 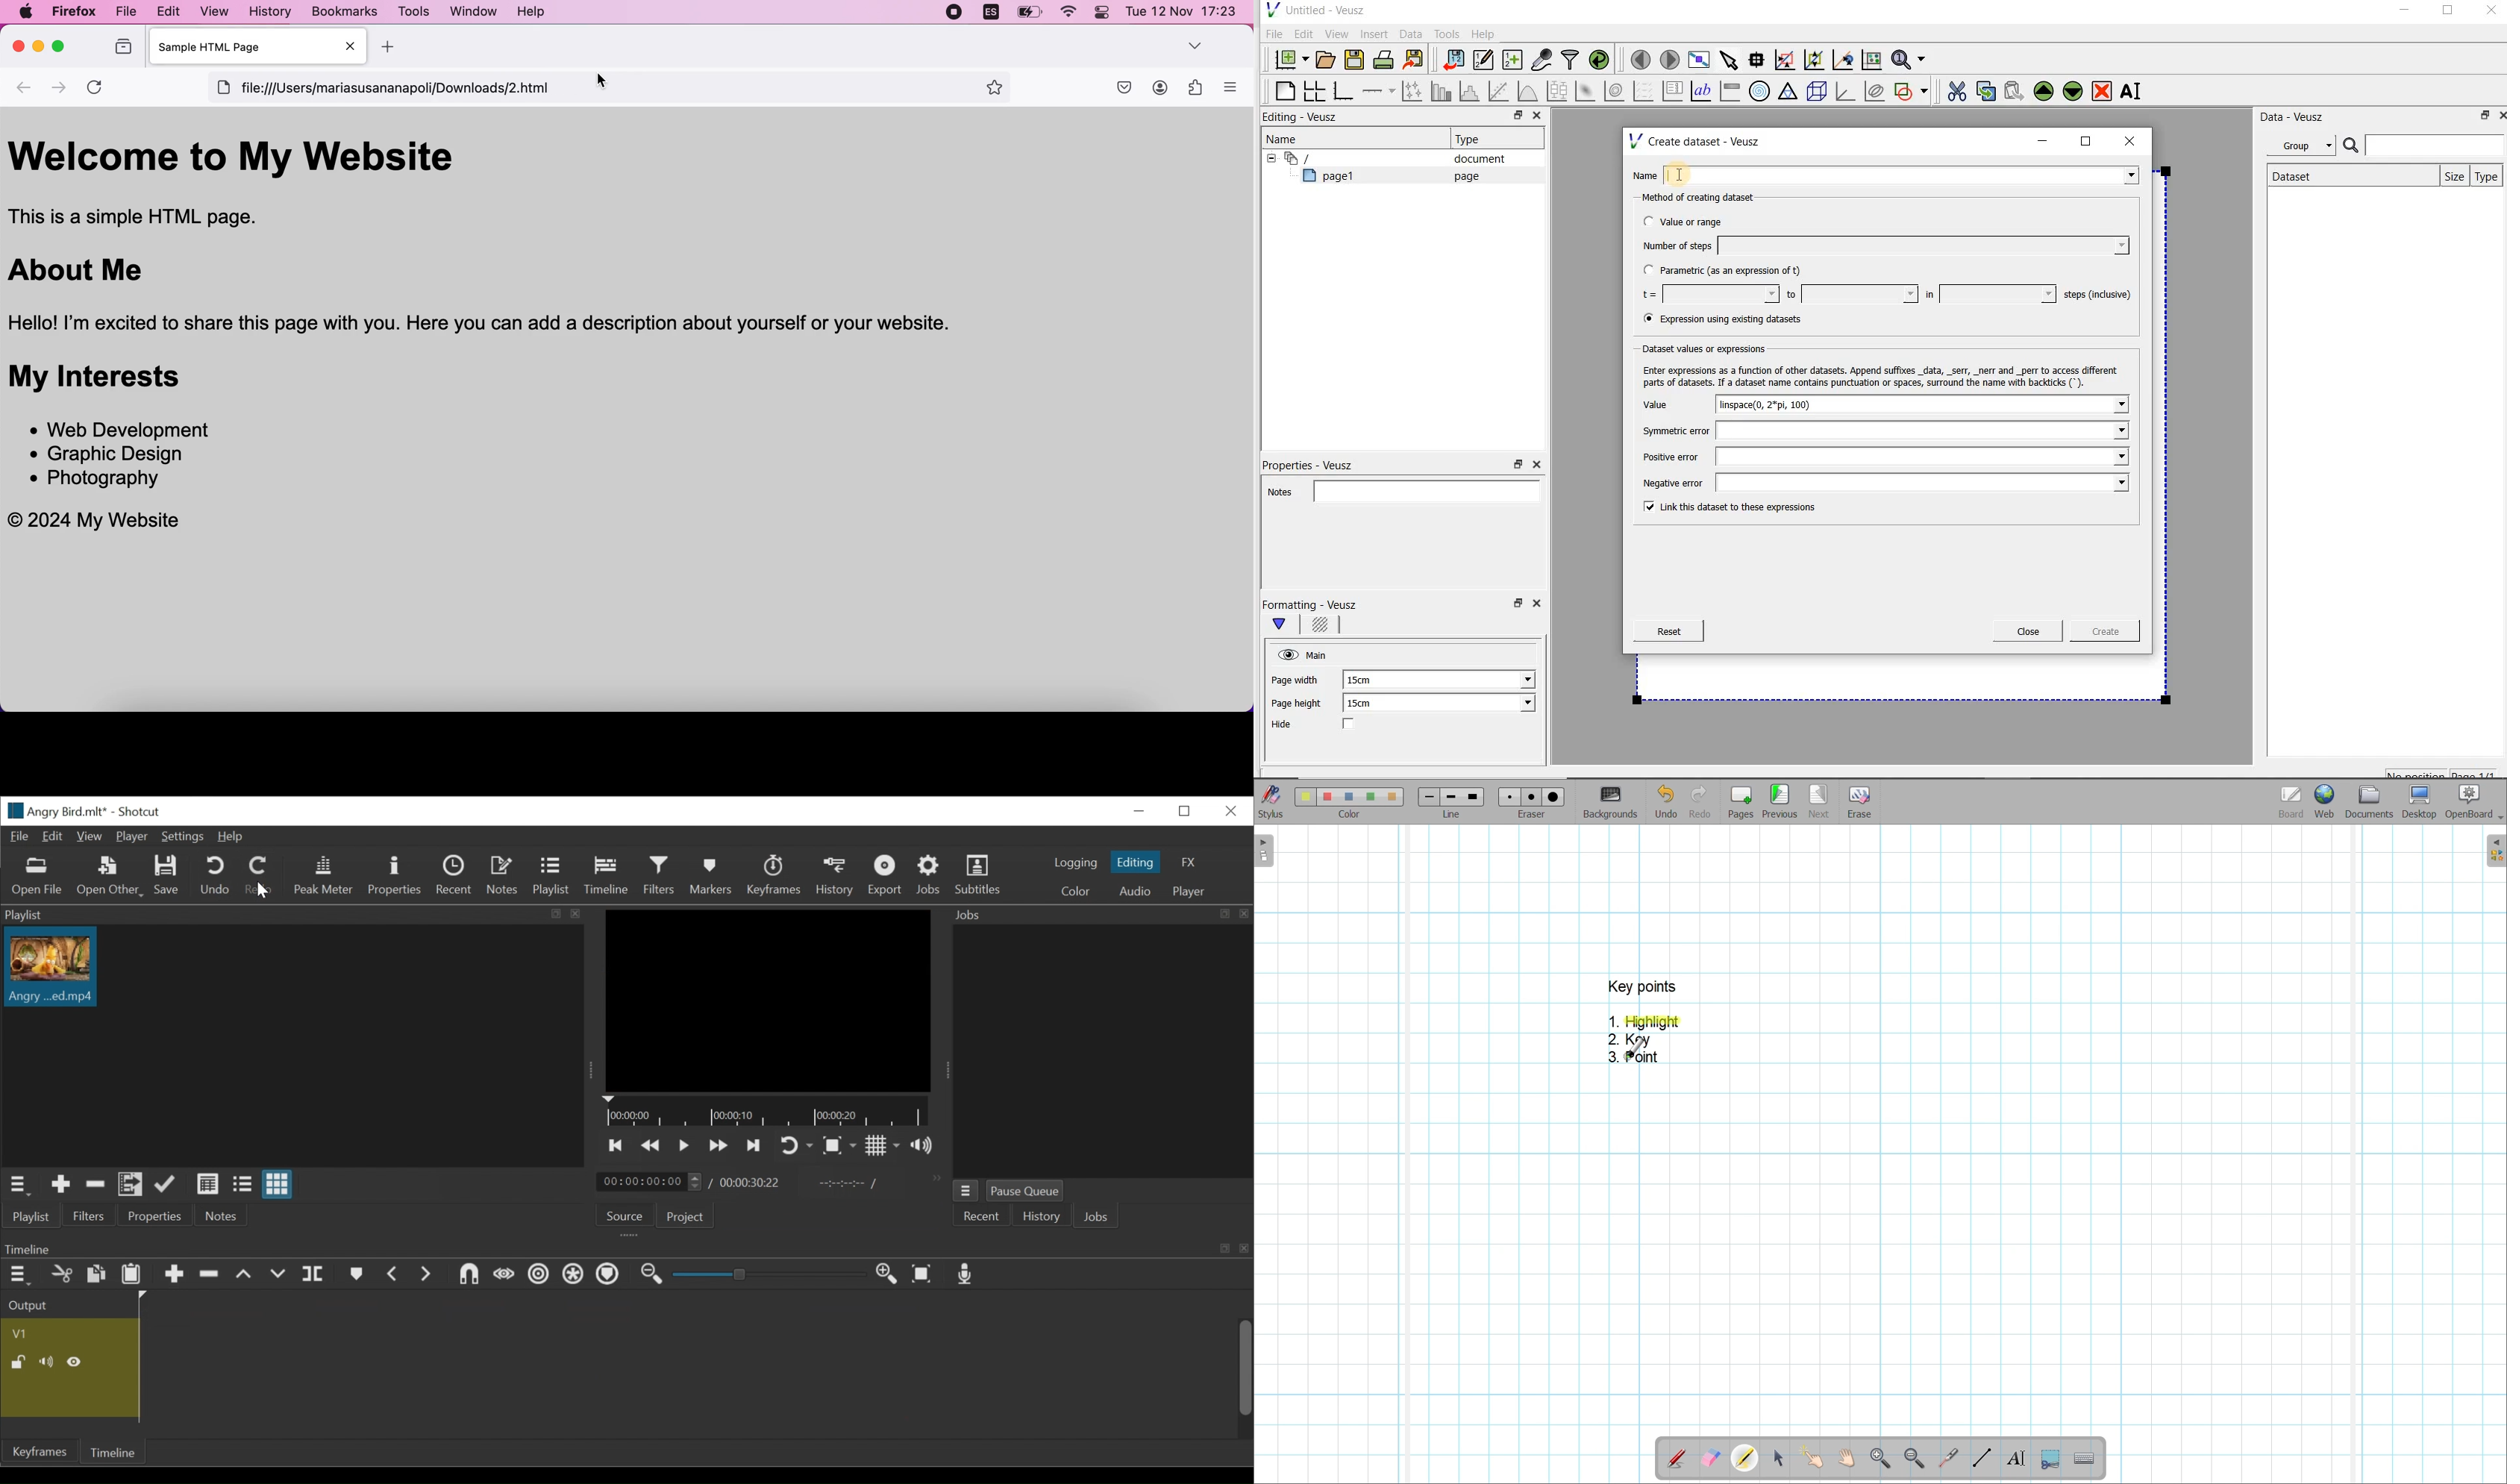 What do you see at coordinates (766, 1274) in the screenshot?
I see `Zoom slider` at bounding box center [766, 1274].